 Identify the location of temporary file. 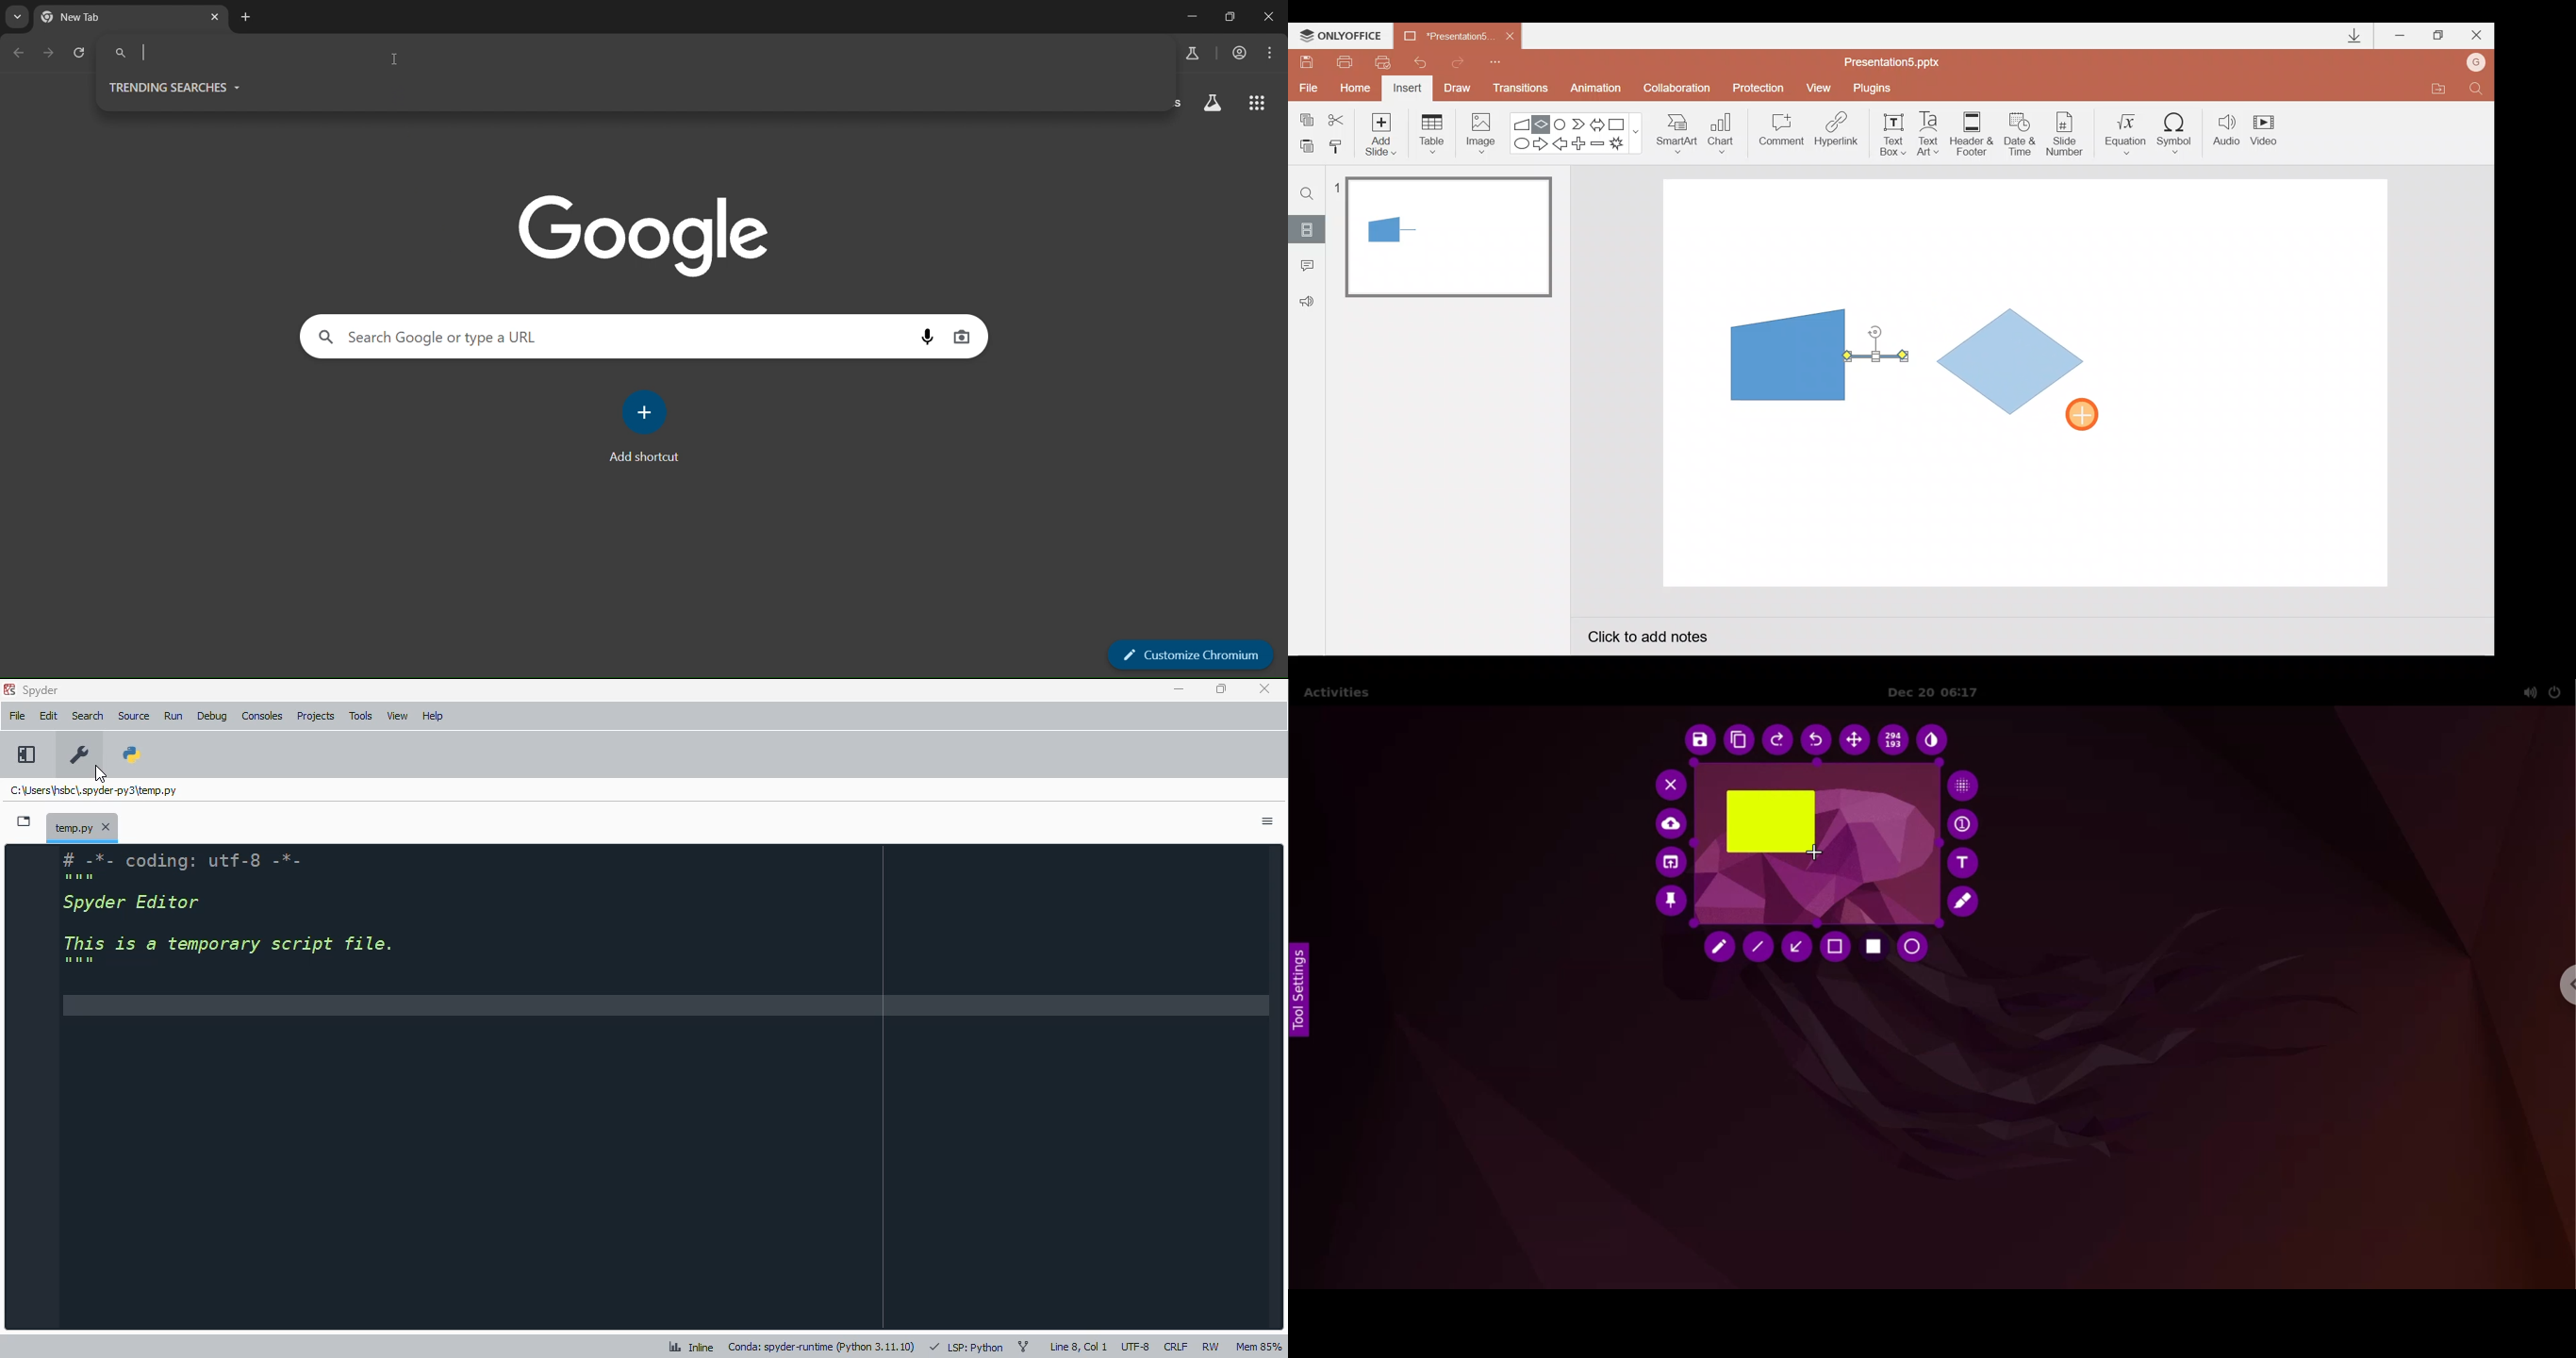
(92, 790).